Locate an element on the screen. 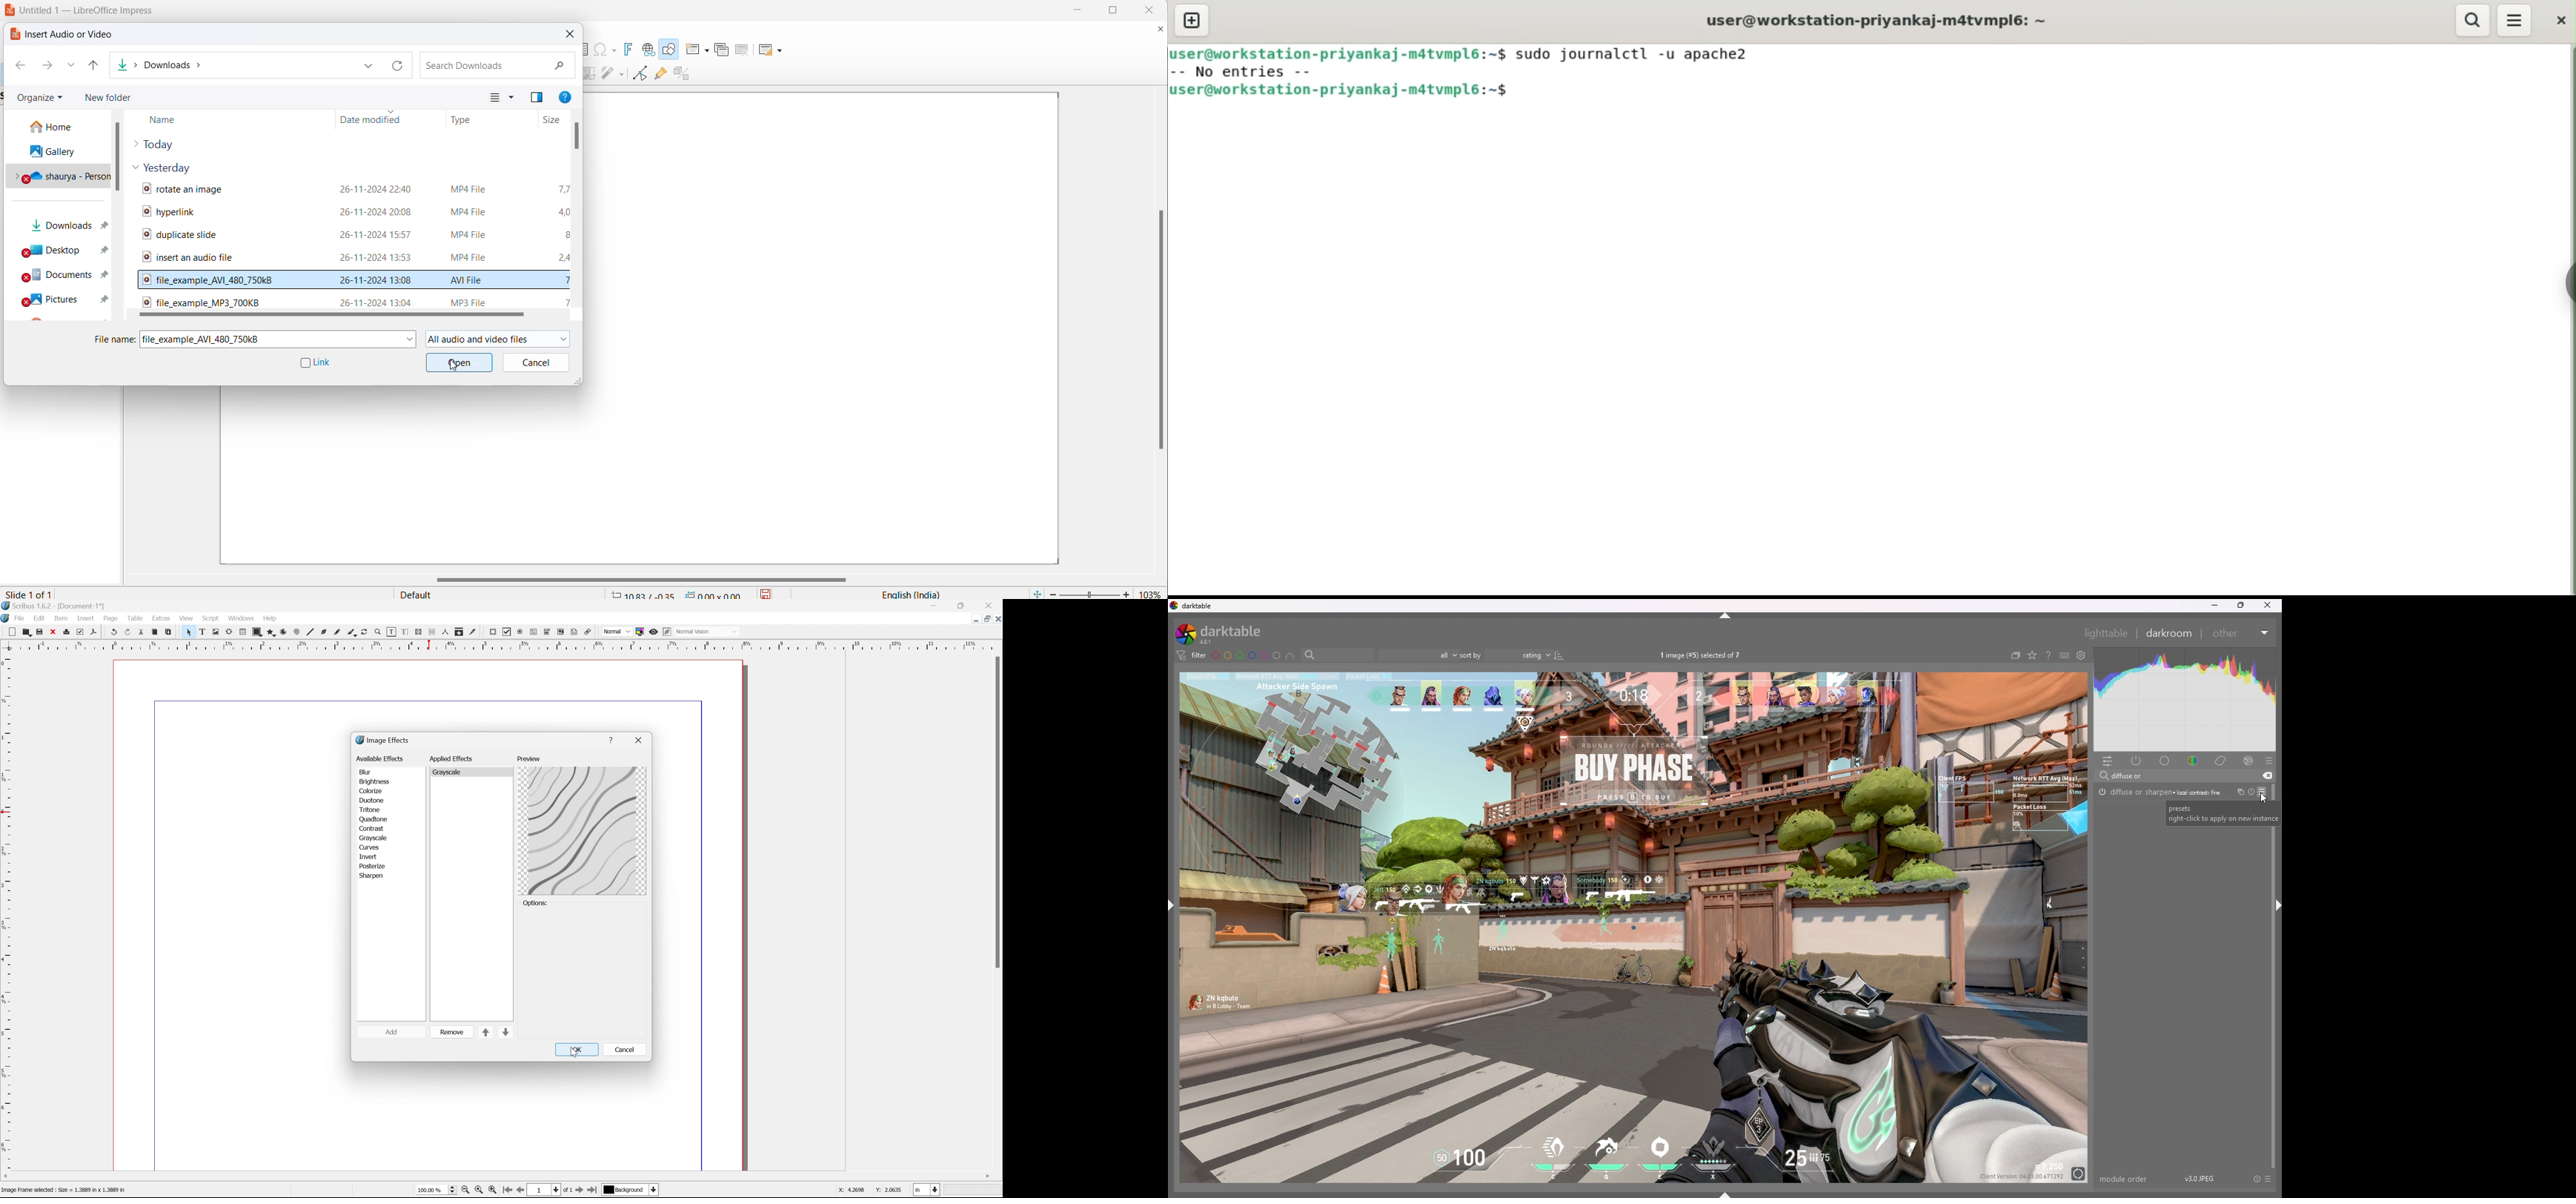 Image resolution: width=2576 pixels, height=1204 pixels. Extras is located at coordinates (162, 618).